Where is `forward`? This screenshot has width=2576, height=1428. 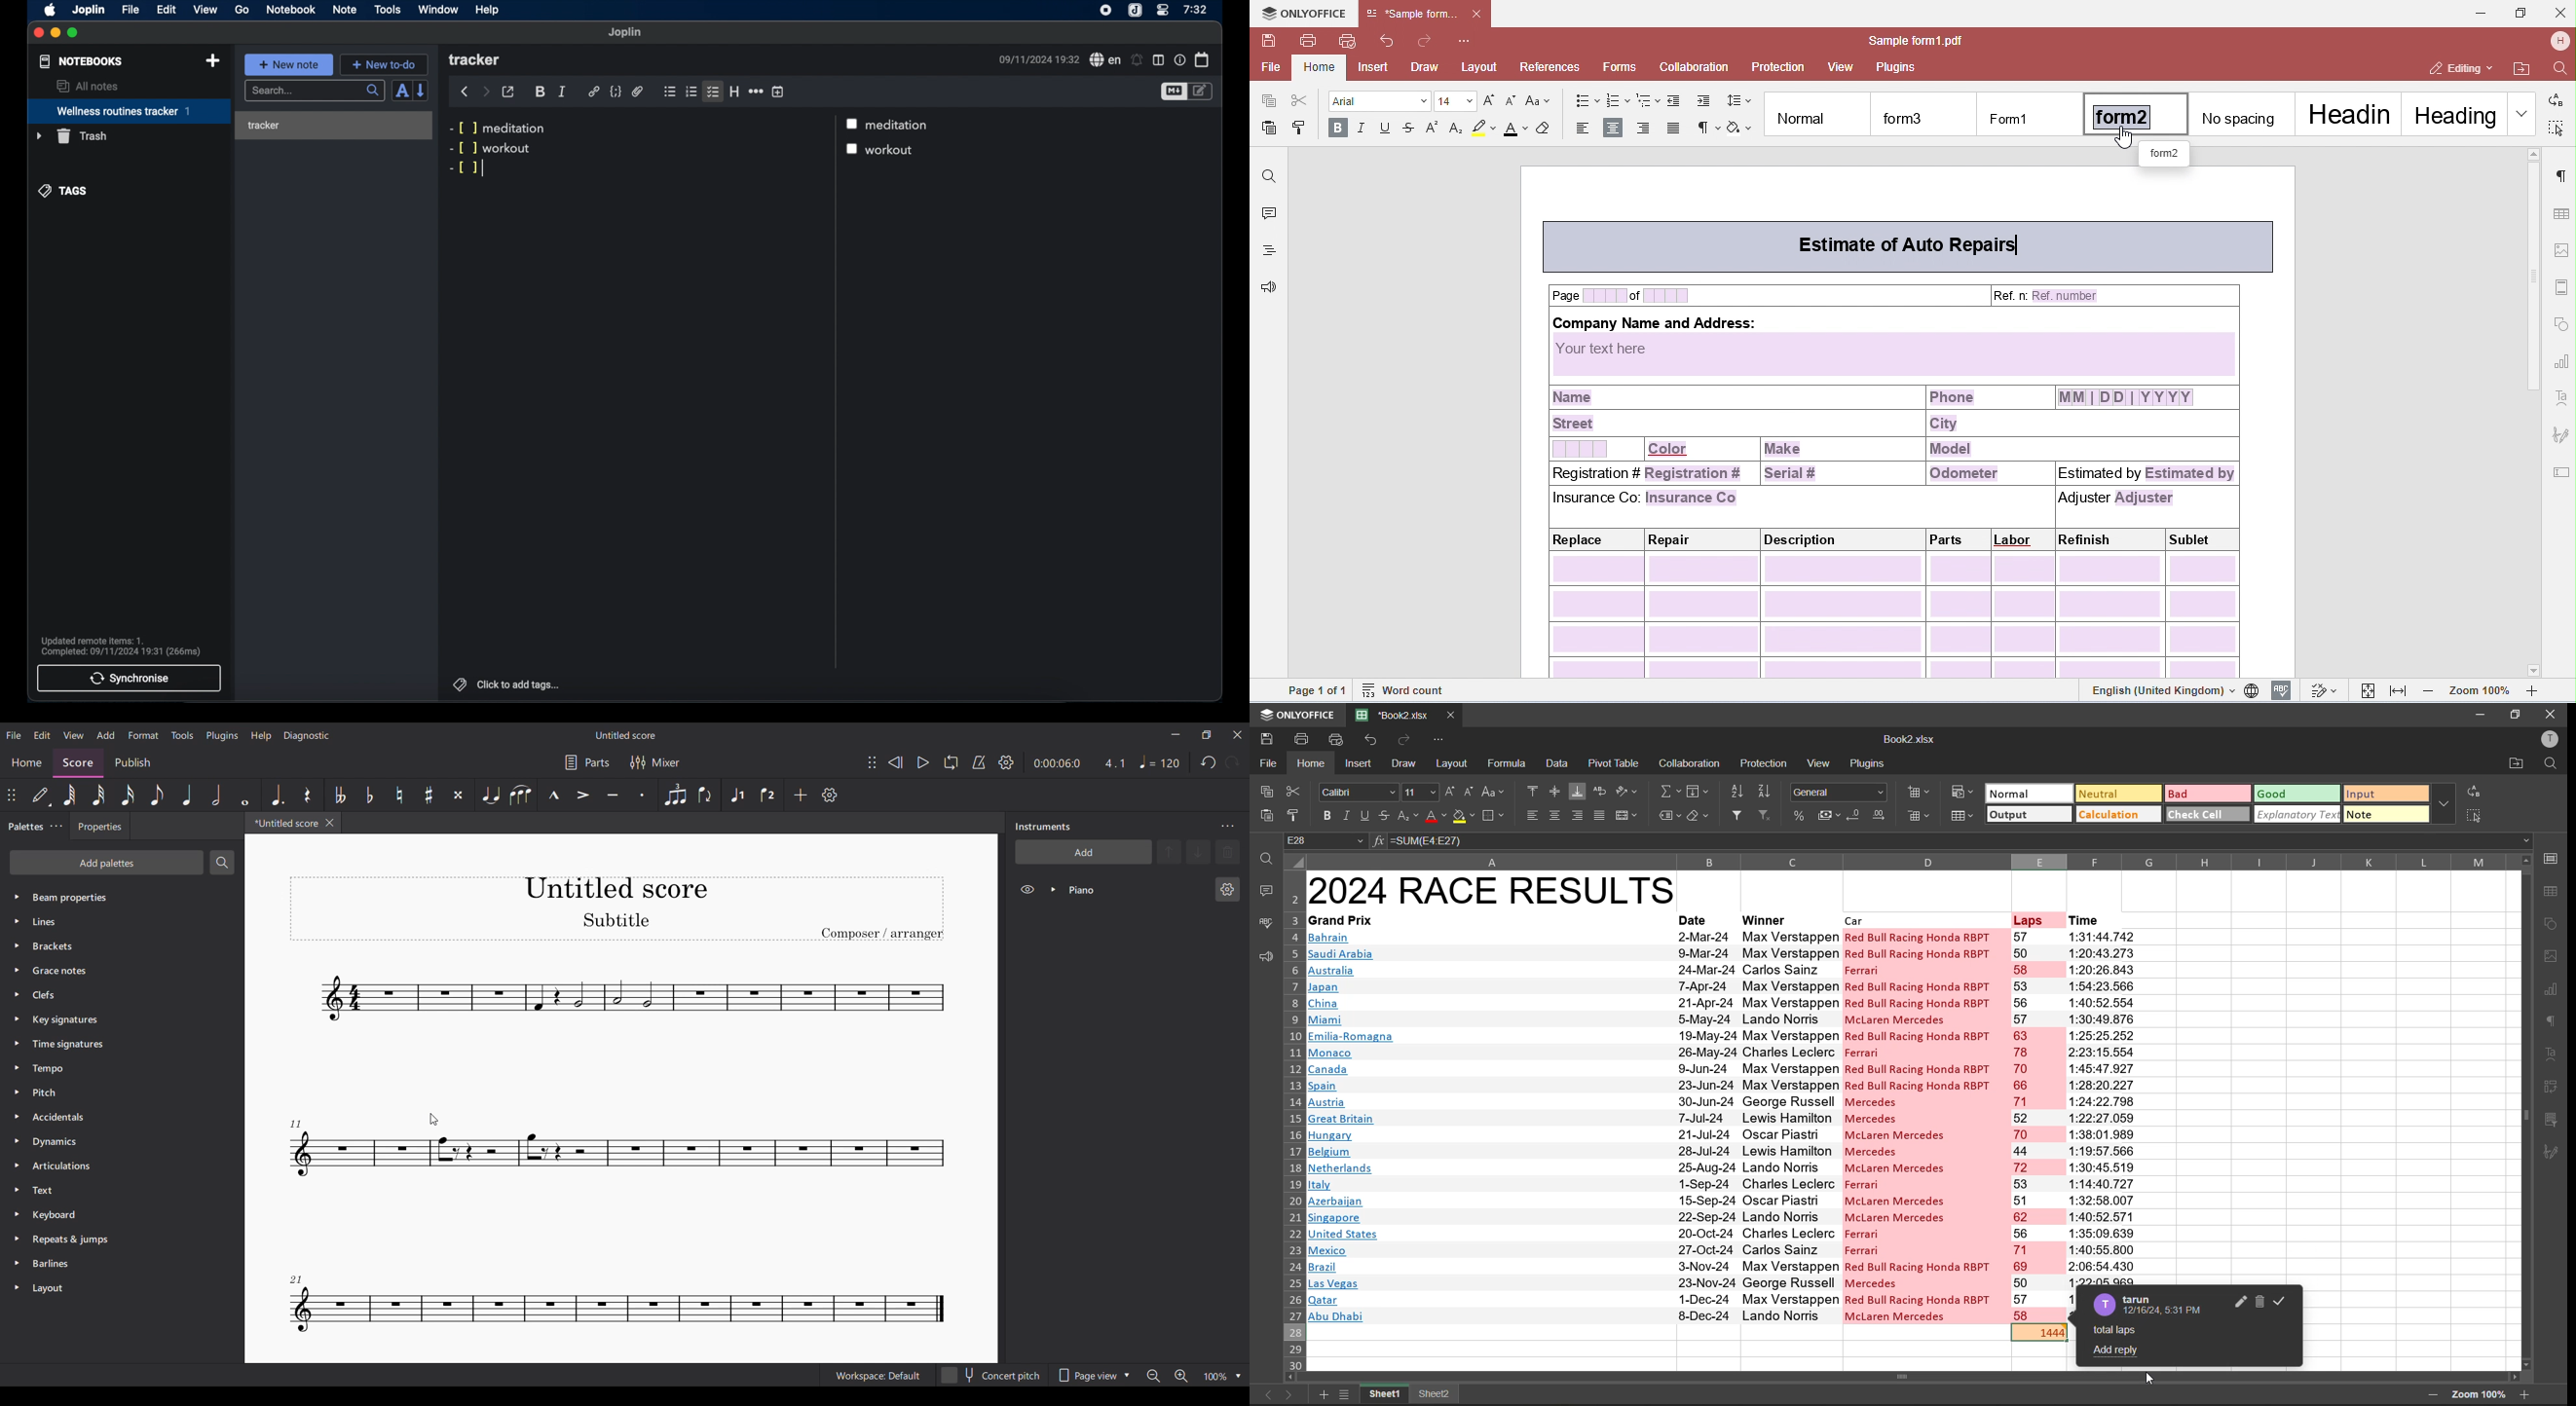 forward is located at coordinates (486, 91).